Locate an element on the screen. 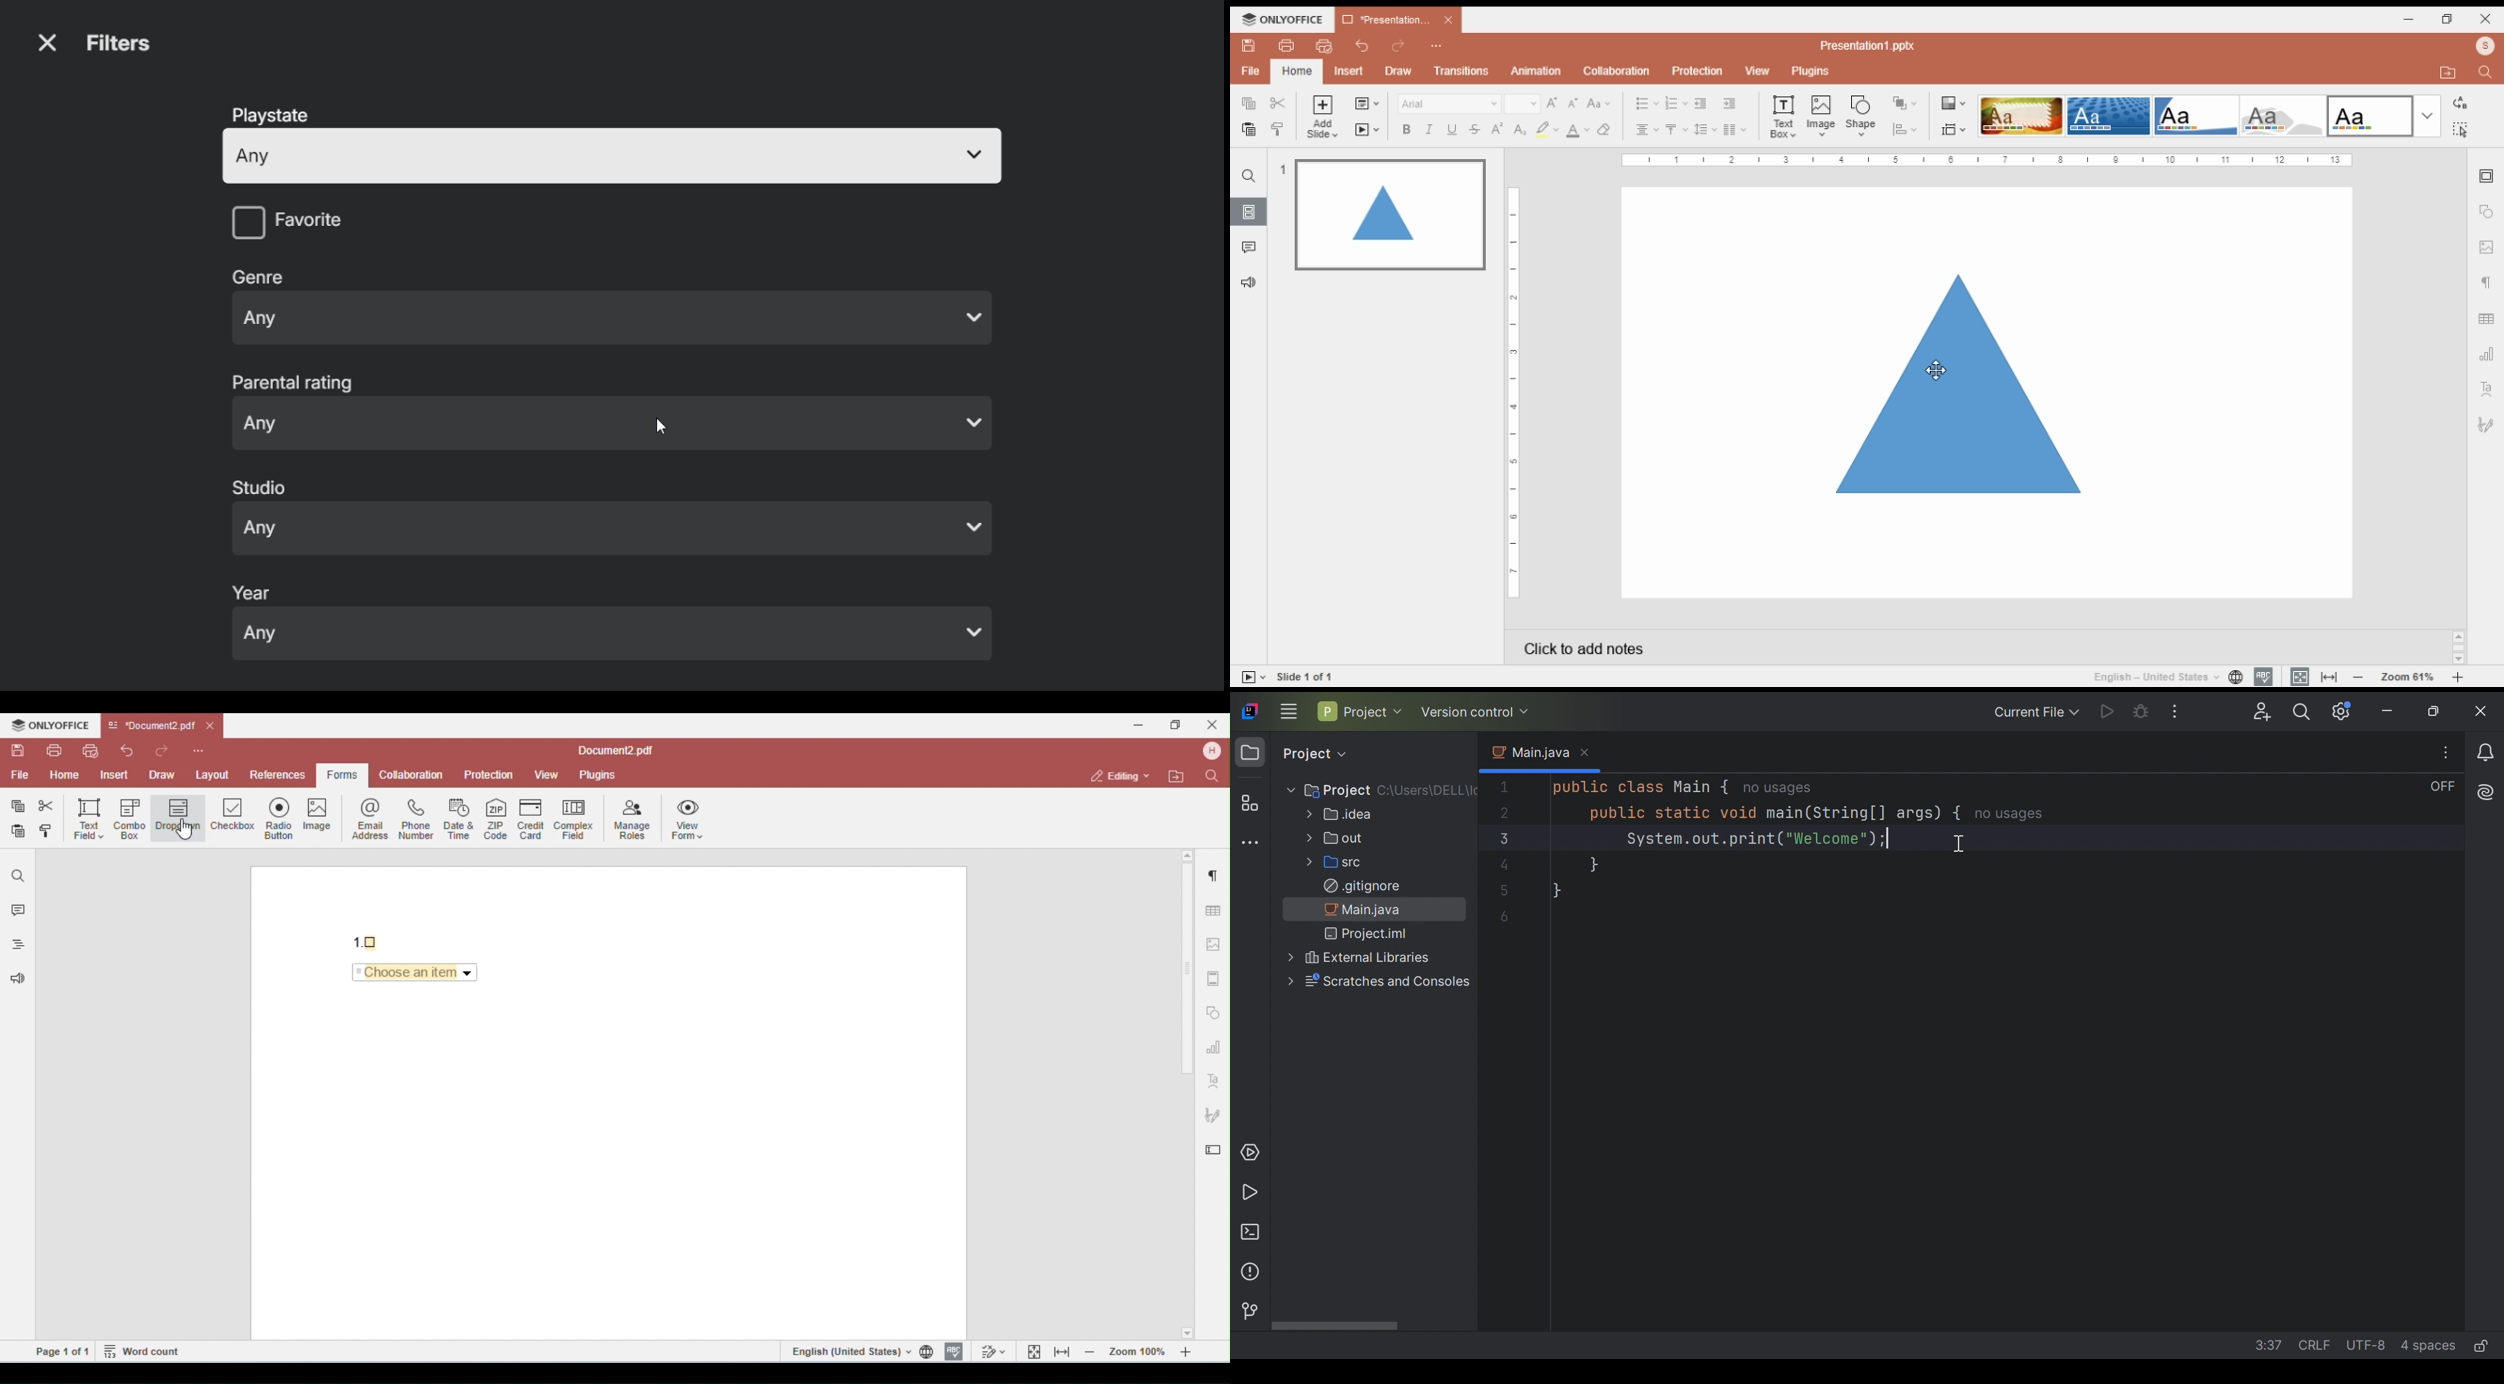  comments is located at coordinates (1250, 248).